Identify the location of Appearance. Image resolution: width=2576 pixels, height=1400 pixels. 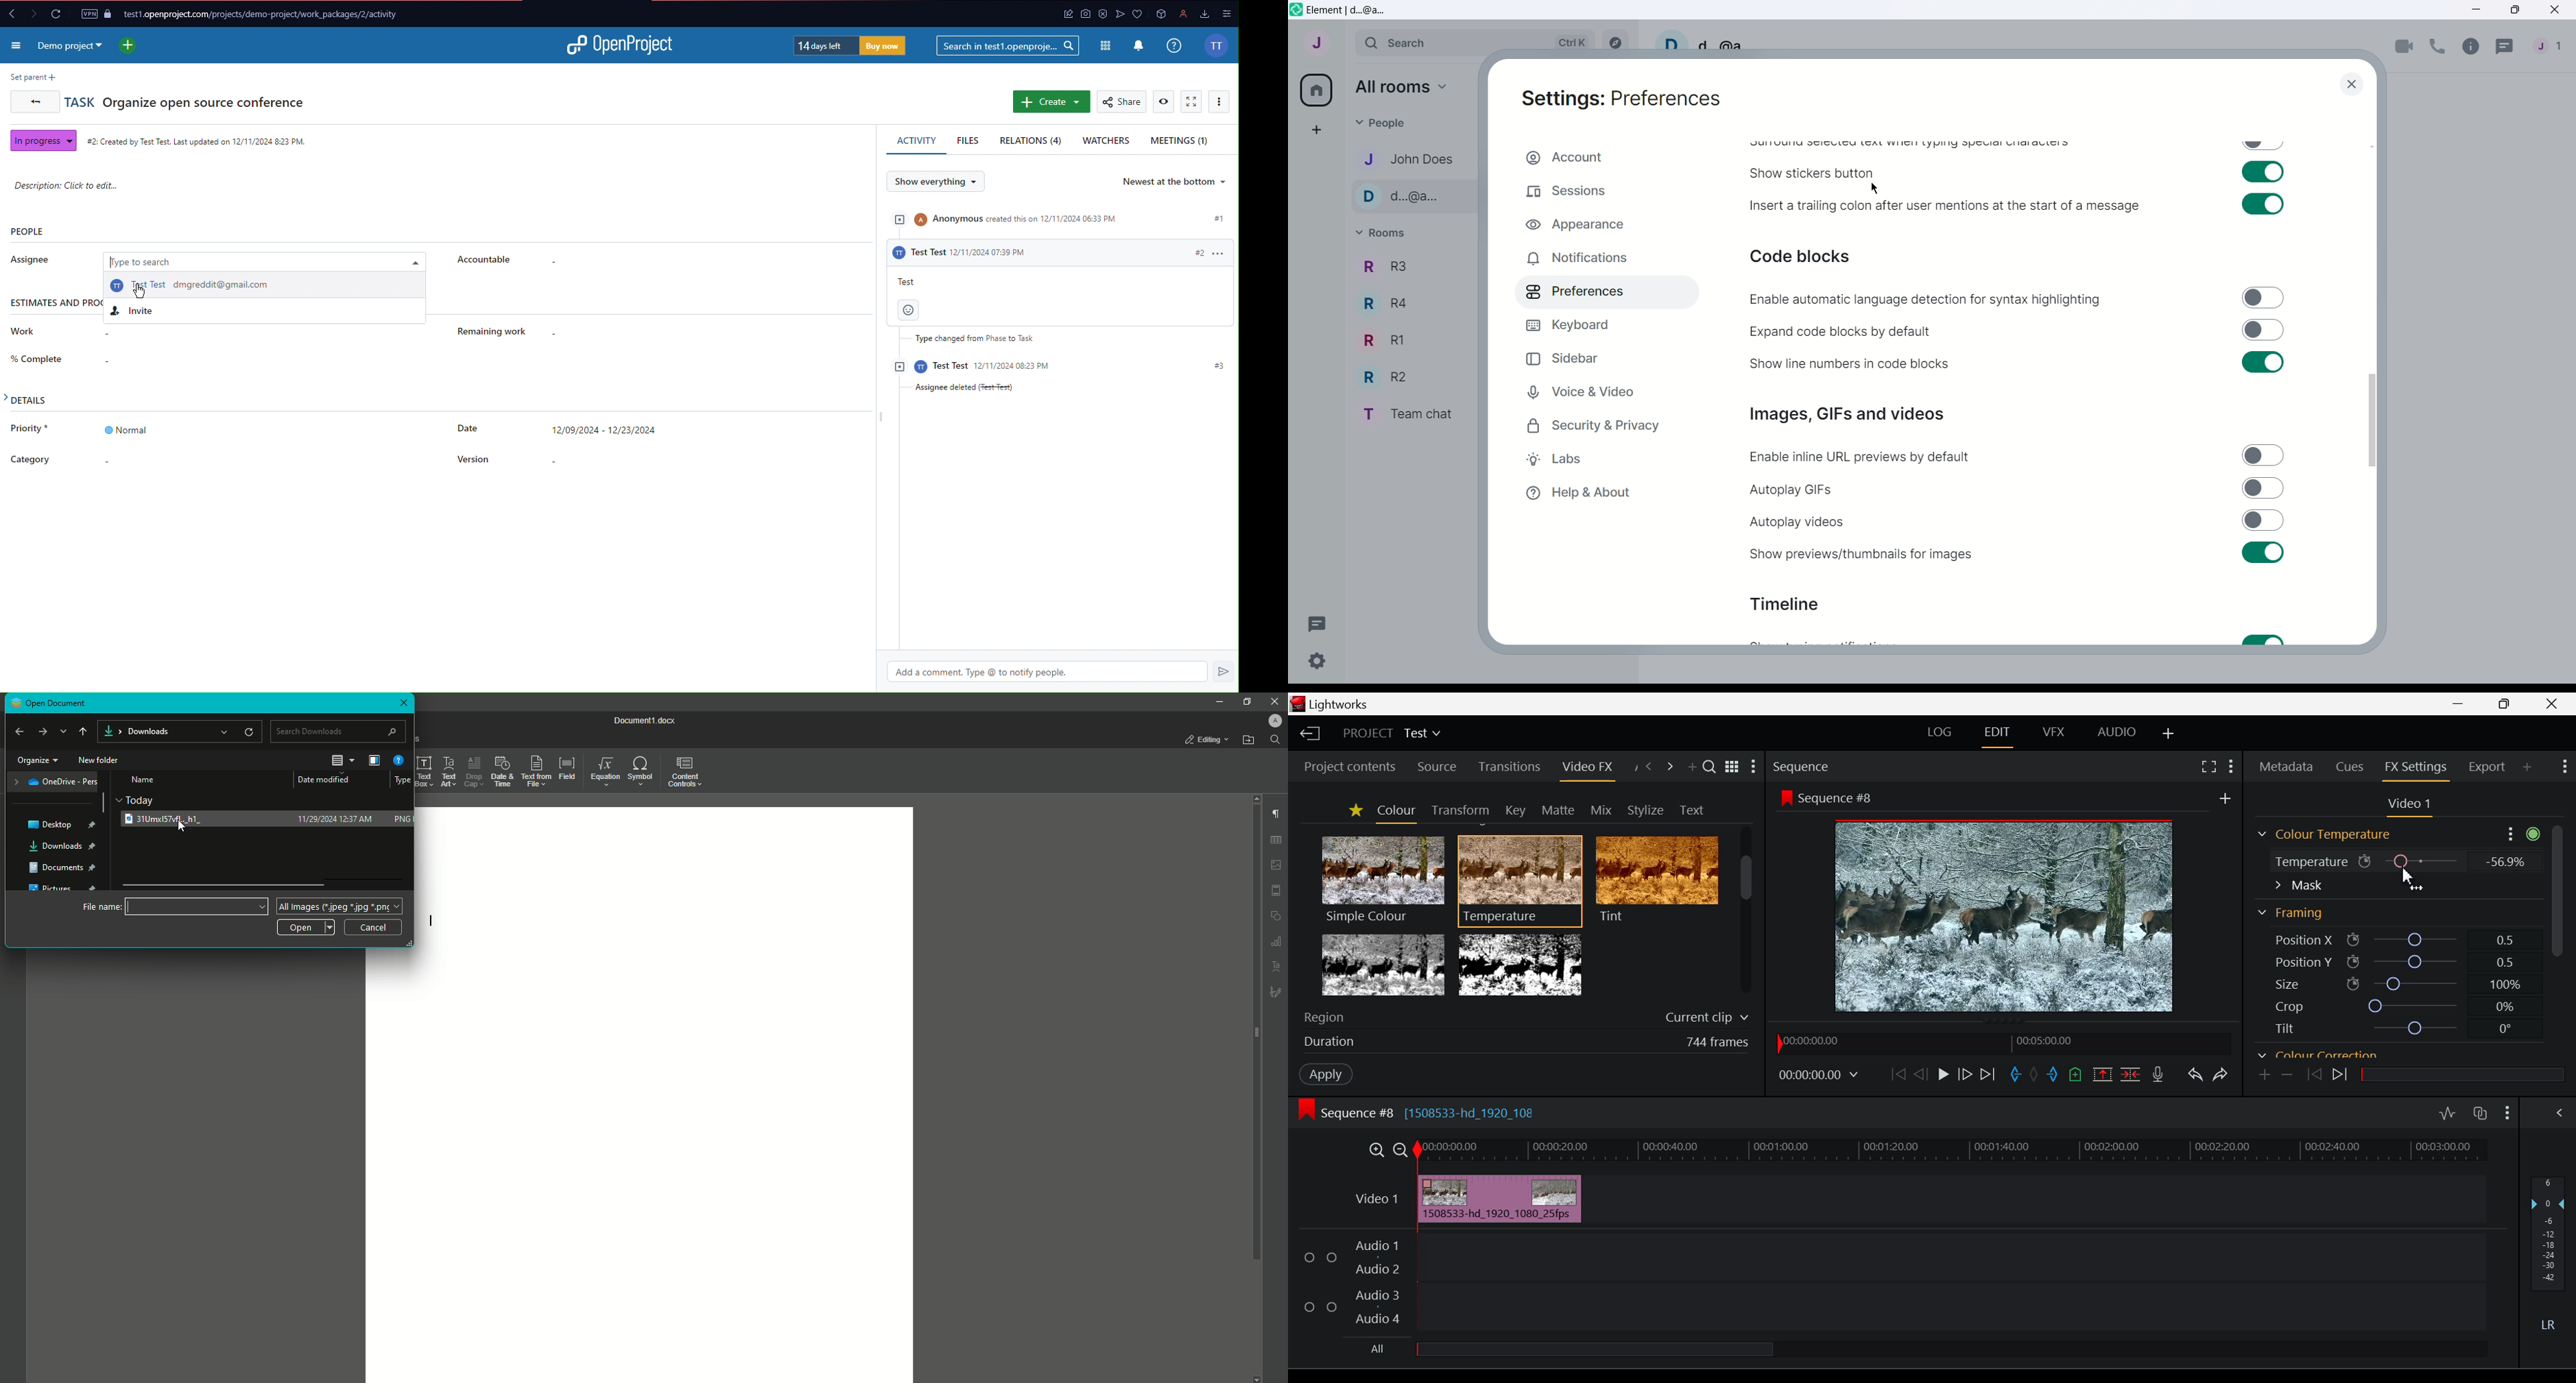
(1603, 223).